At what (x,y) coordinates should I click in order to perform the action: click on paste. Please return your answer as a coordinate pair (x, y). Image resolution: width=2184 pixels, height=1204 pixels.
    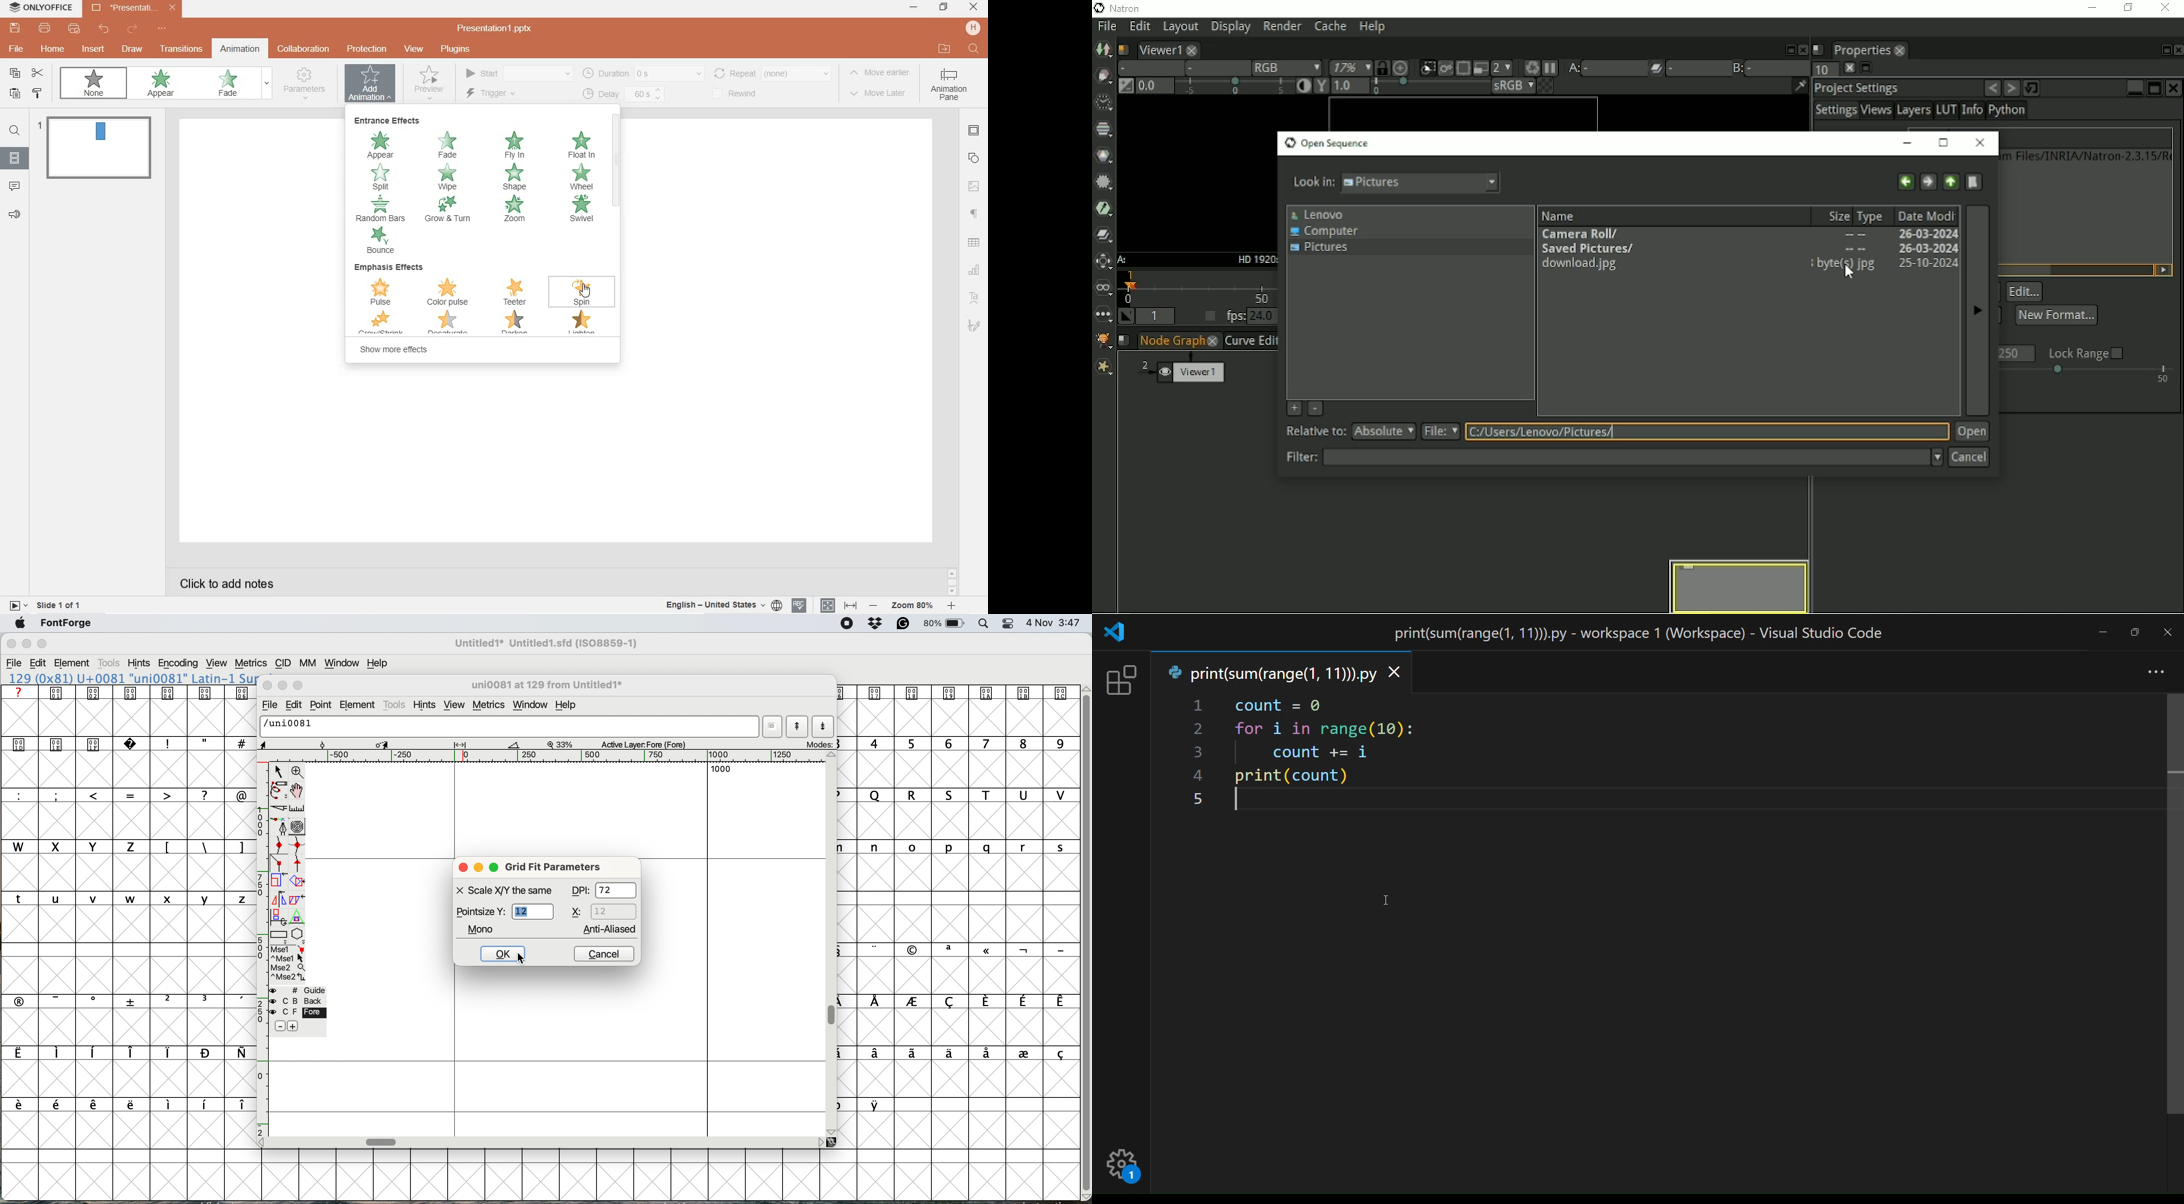
    Looking at the image, I should click on (13, 94).